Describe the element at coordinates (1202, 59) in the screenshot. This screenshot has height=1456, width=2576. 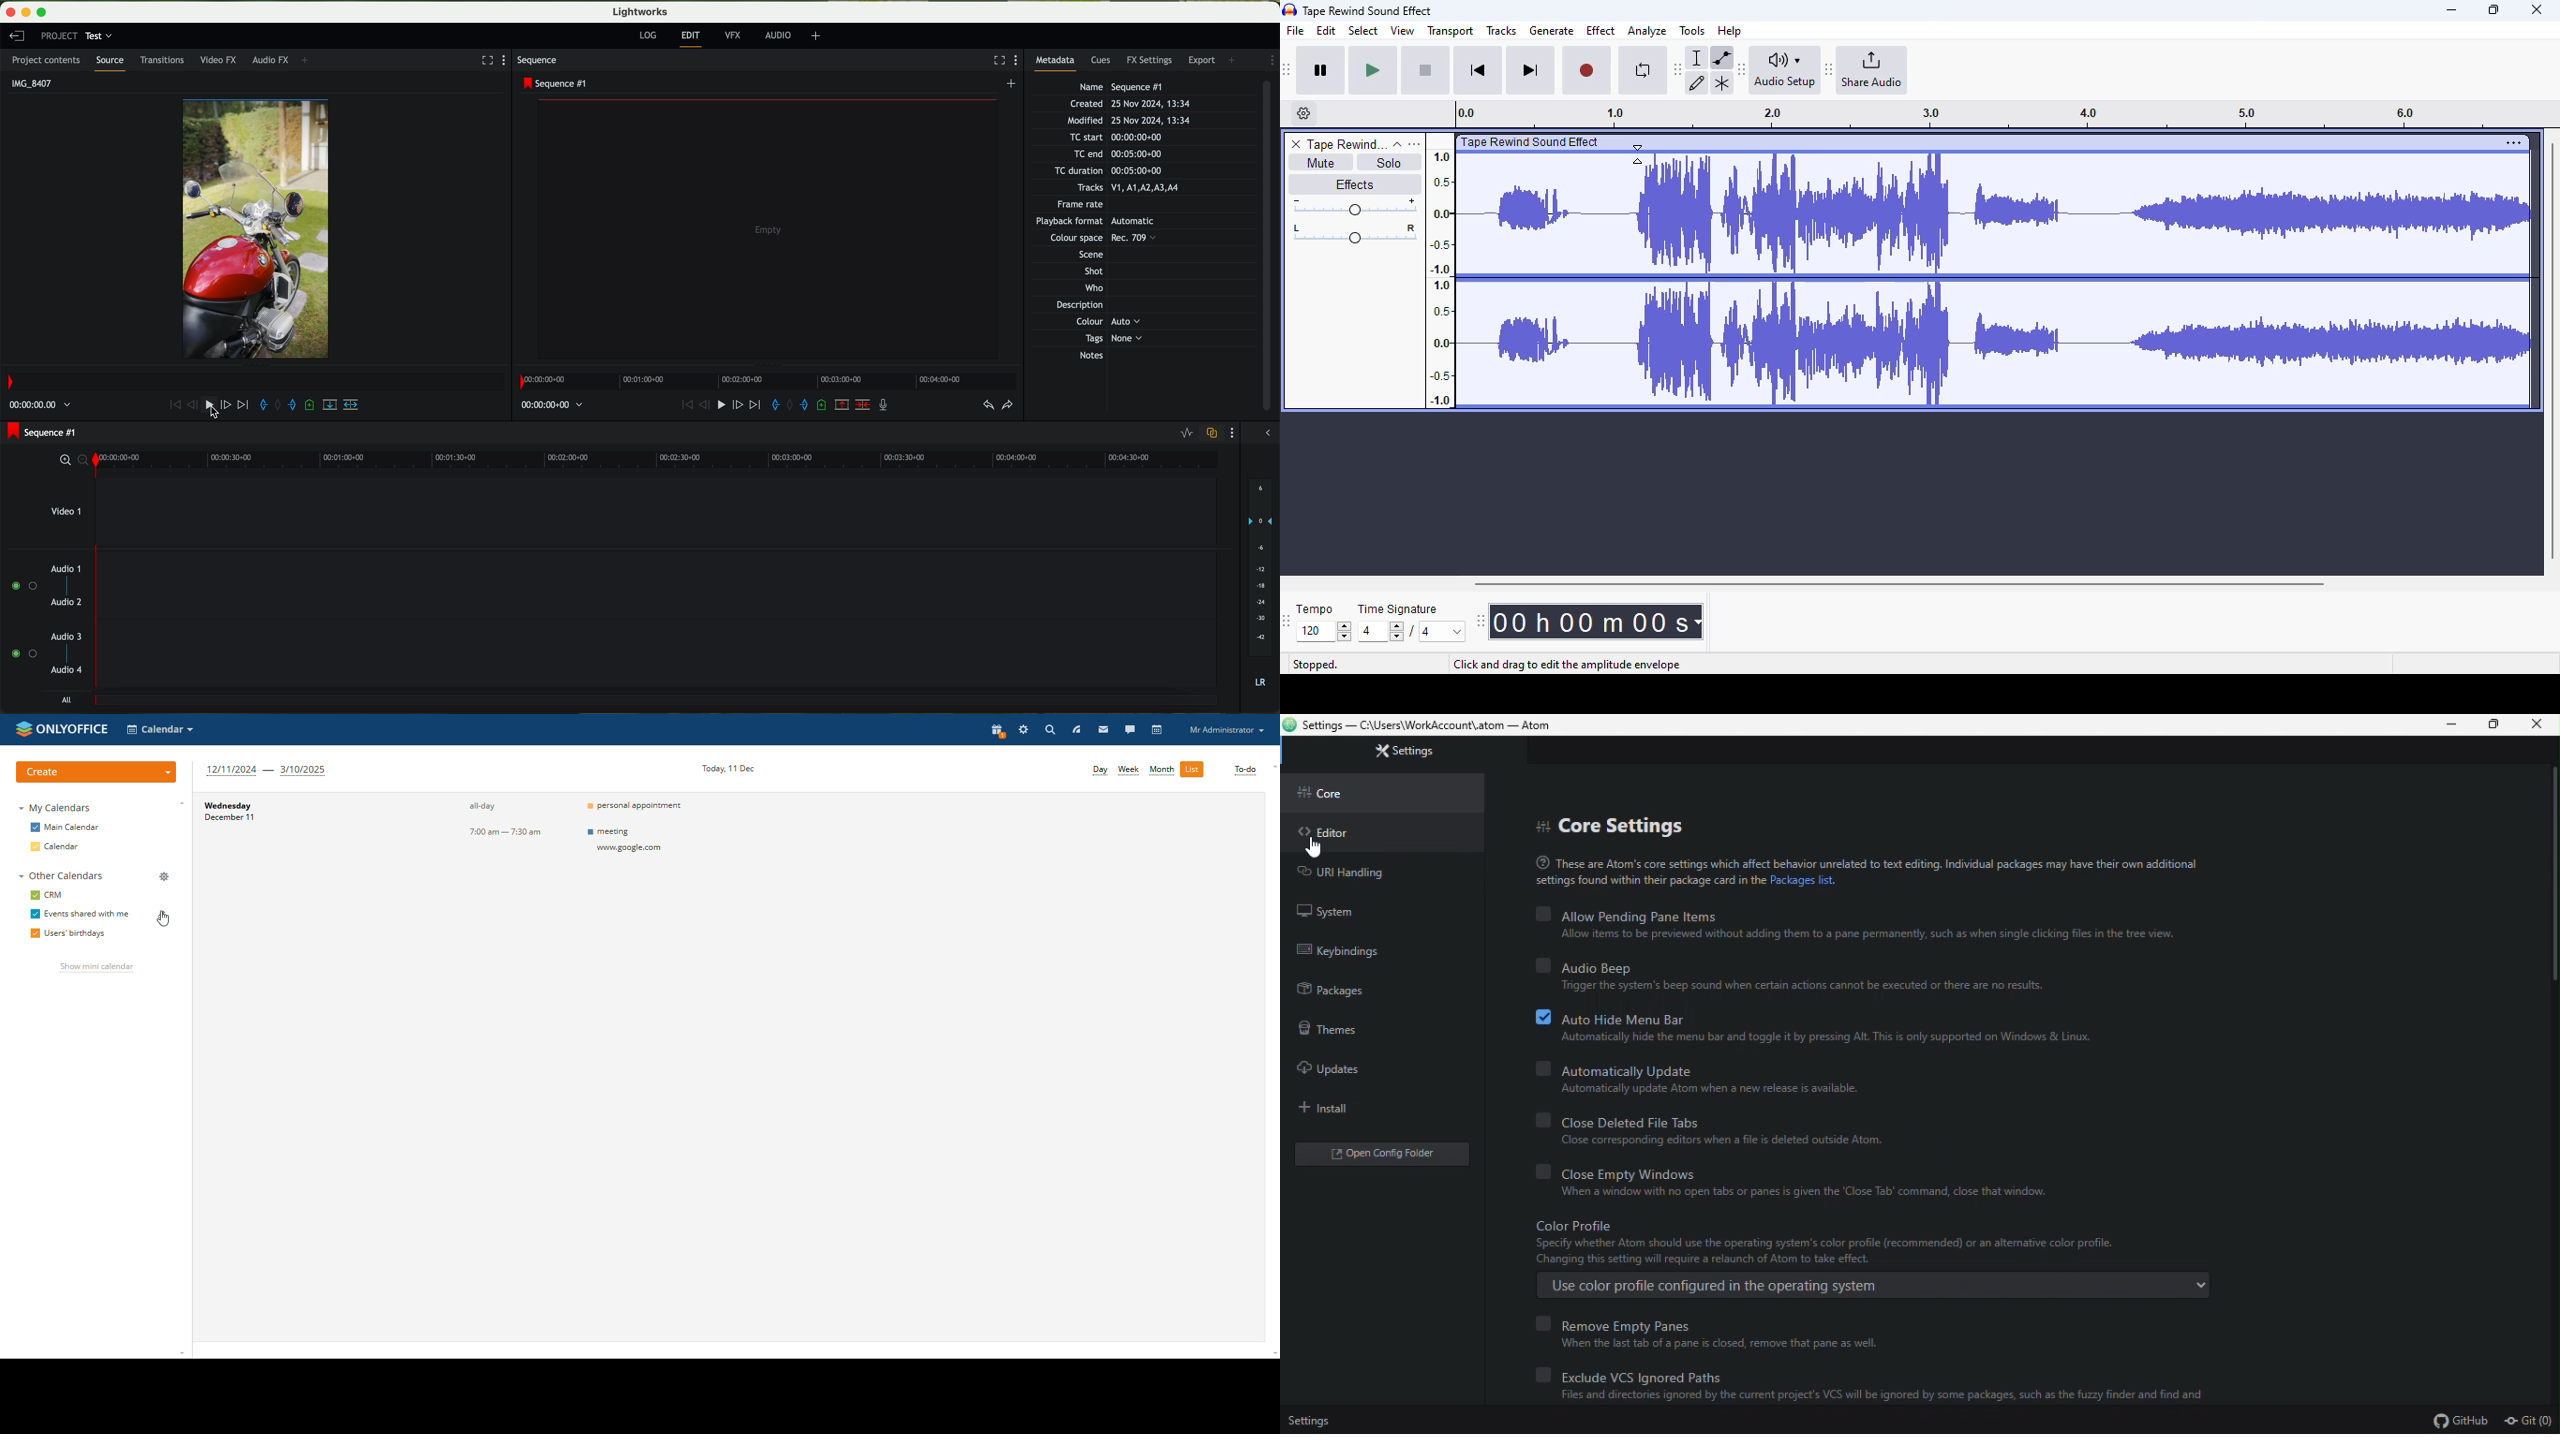
I see `export` at that location.